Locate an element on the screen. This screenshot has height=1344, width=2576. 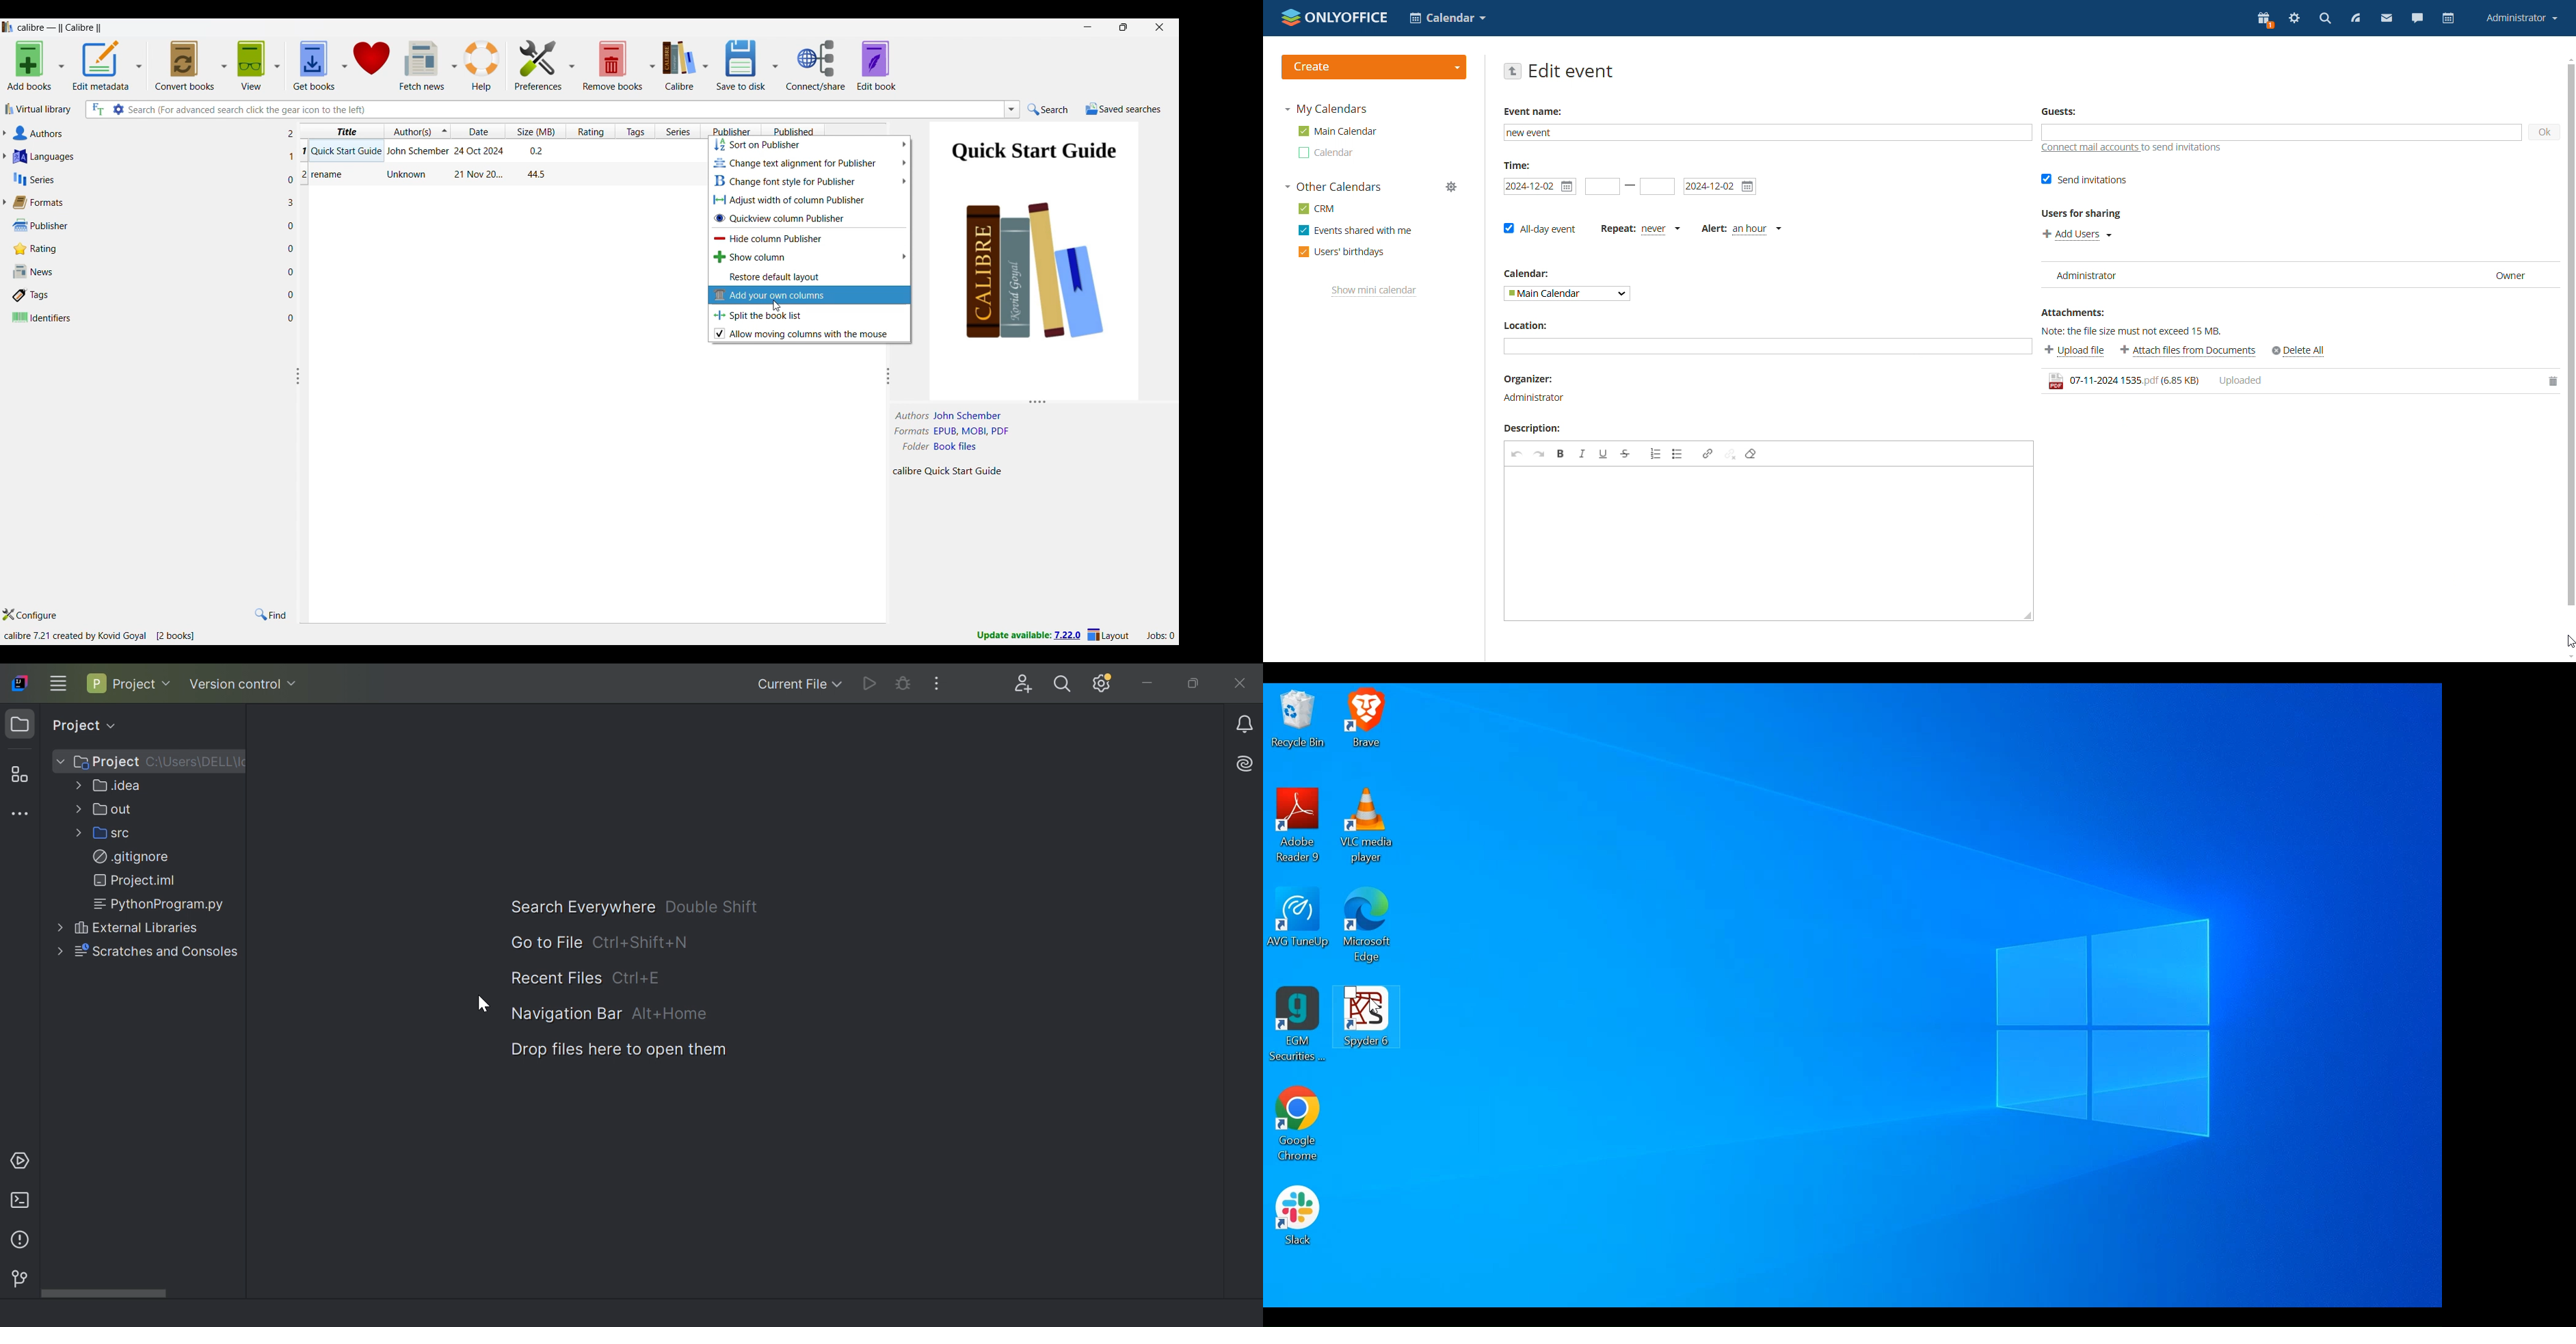
Authors column, current sorting is located at coordinates (416, 131).